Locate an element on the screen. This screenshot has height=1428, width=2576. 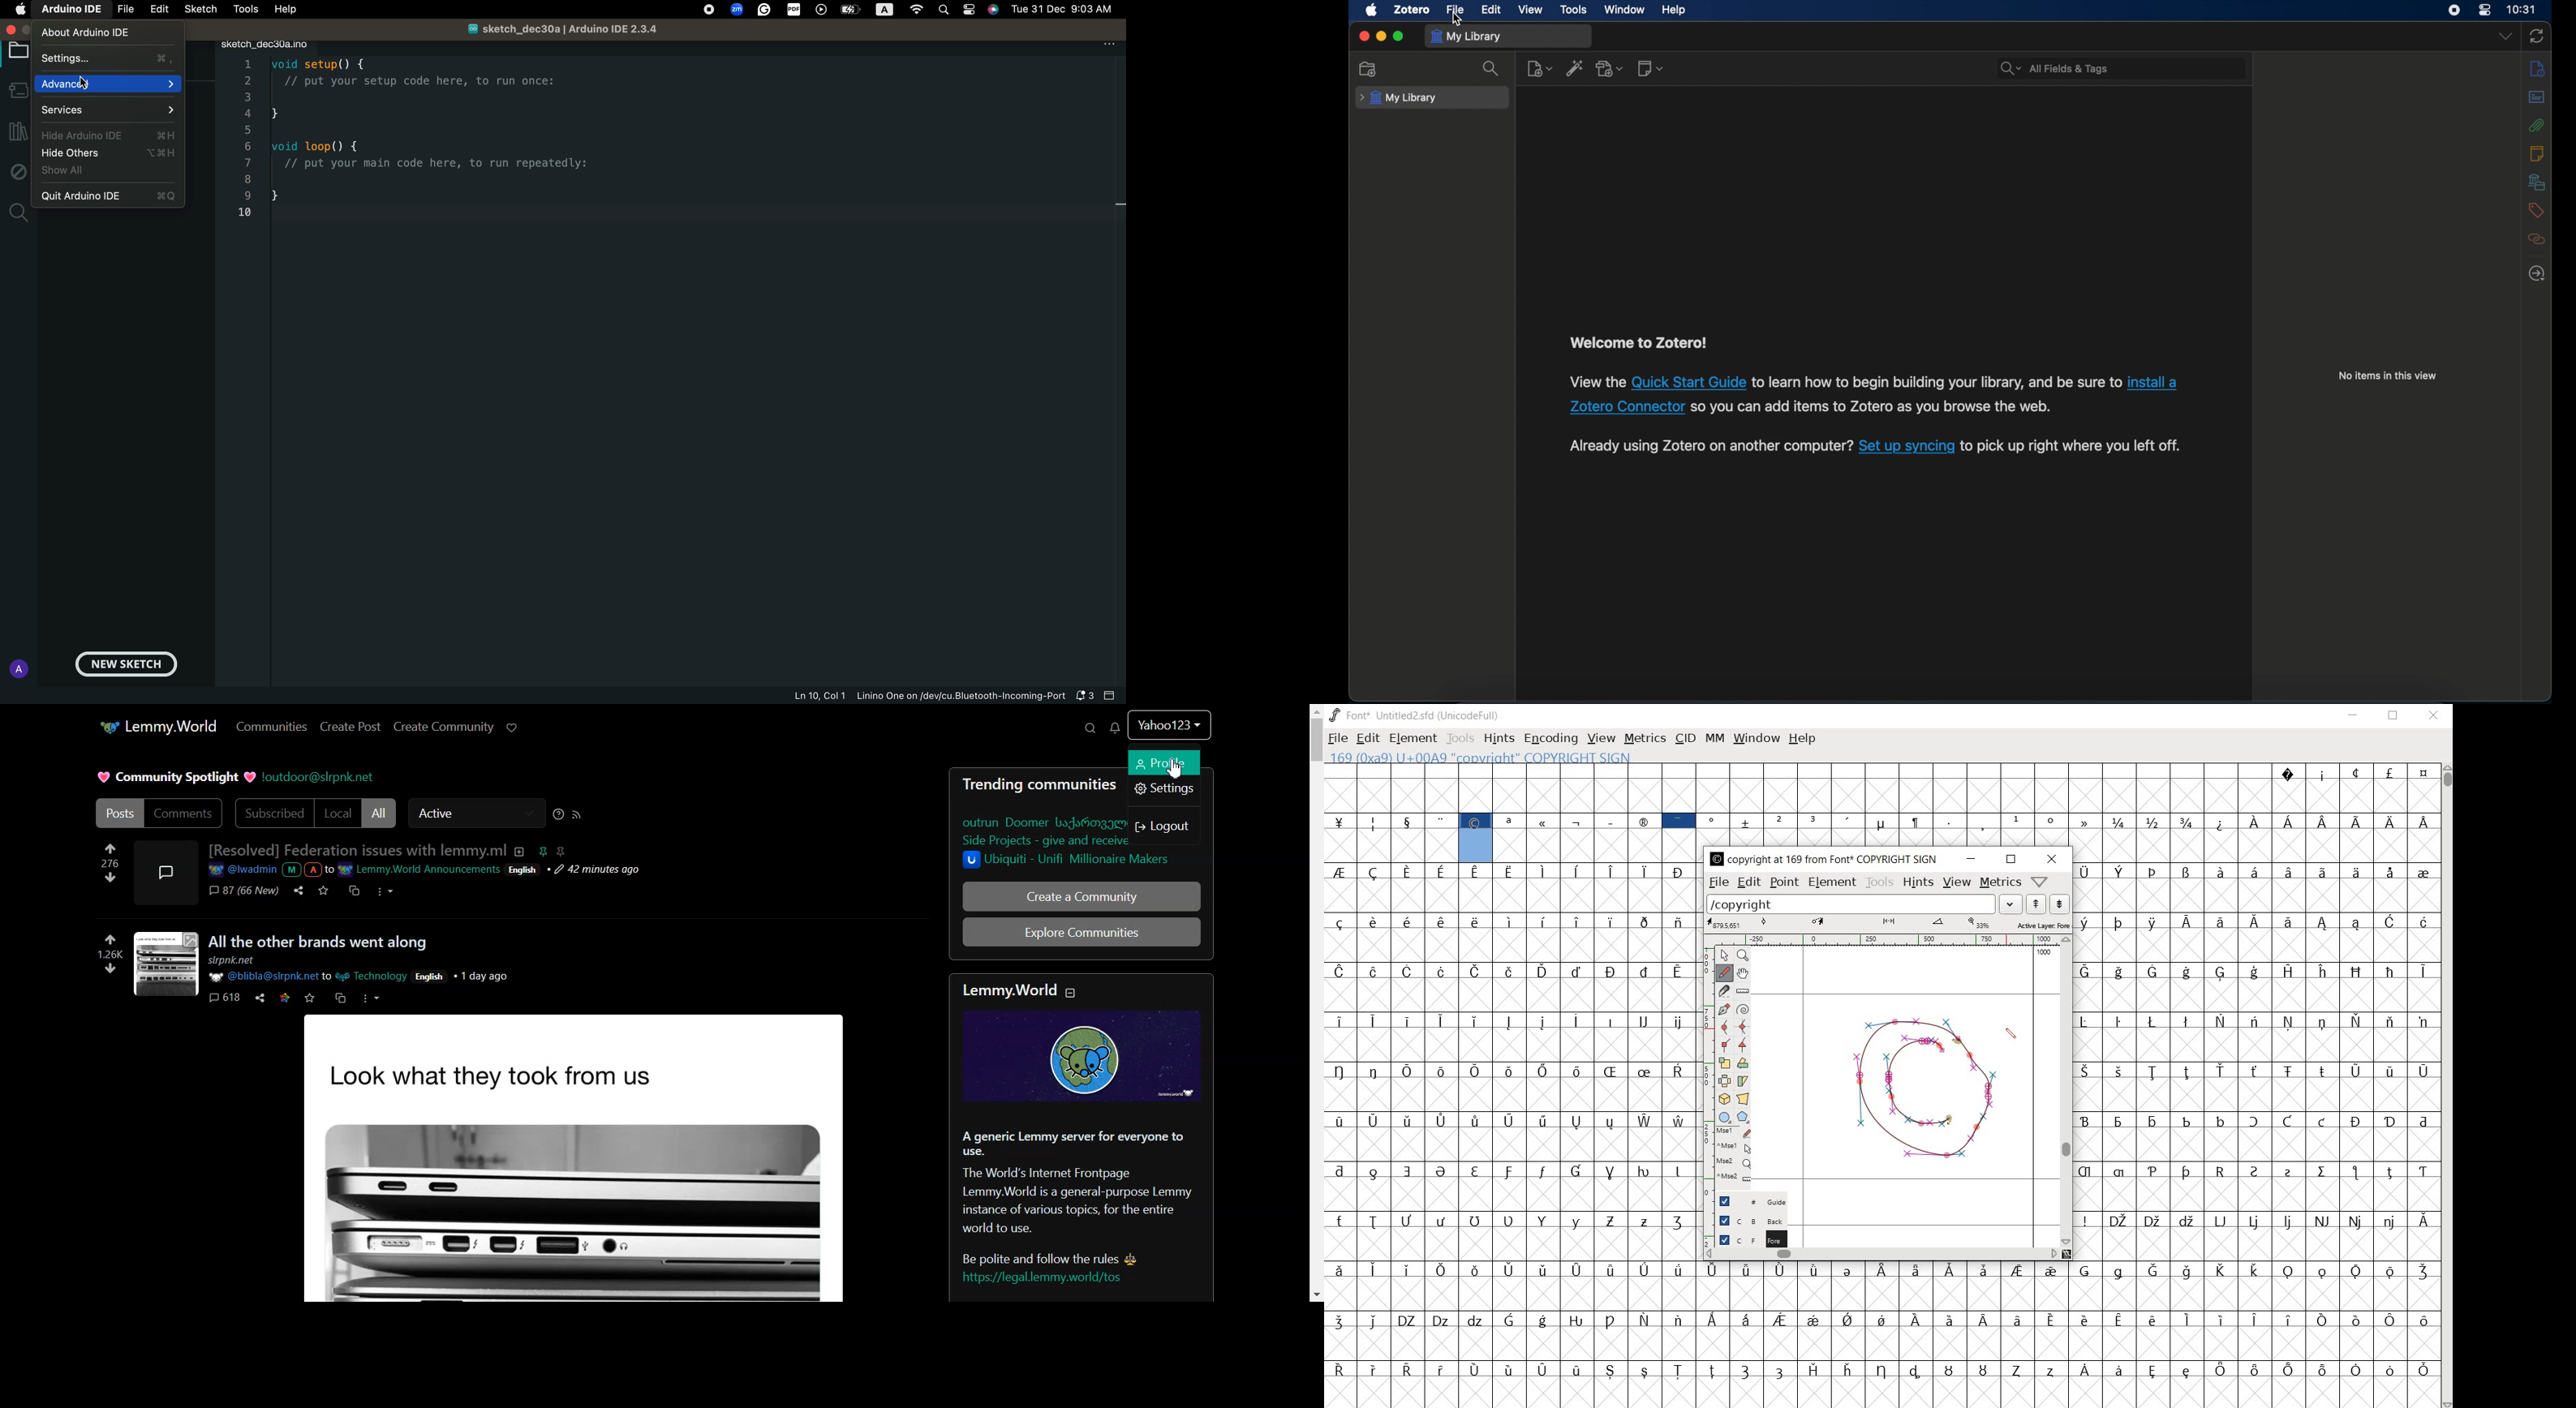
slrpnk.net is located at coordinates (231, 960).